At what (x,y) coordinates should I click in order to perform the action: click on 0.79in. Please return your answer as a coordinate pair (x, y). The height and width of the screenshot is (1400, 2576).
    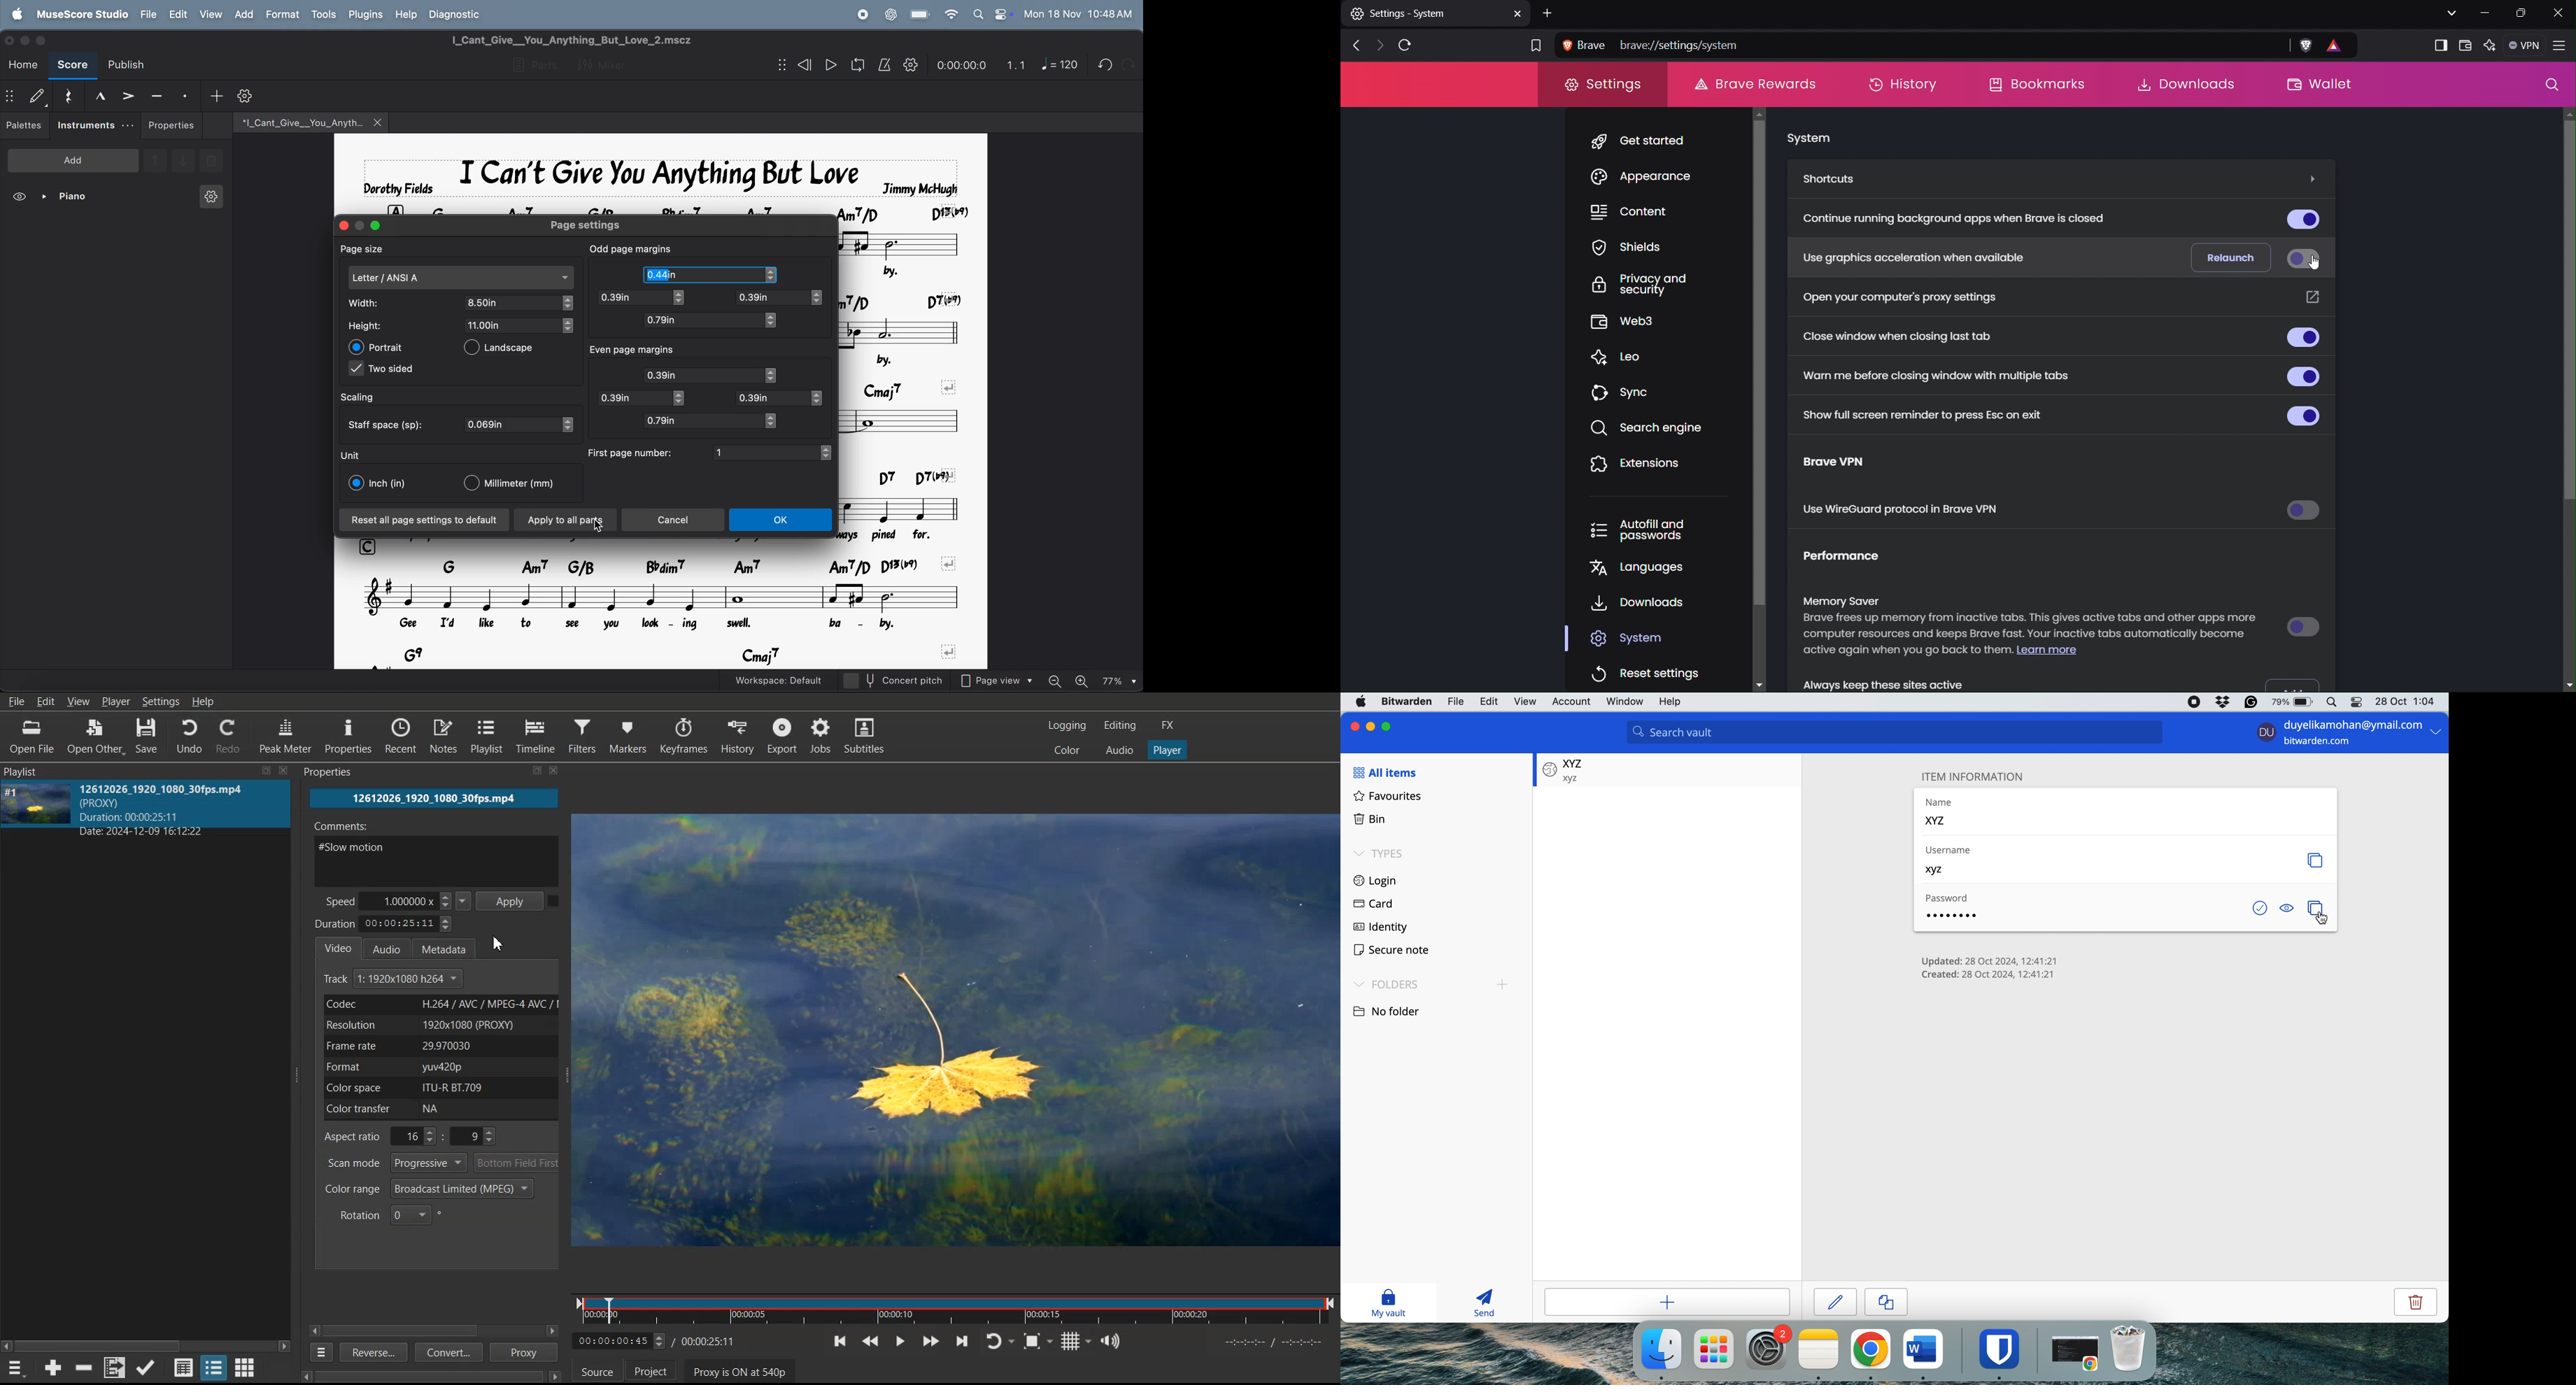
    Looking at the image, I should click on (701, 321).